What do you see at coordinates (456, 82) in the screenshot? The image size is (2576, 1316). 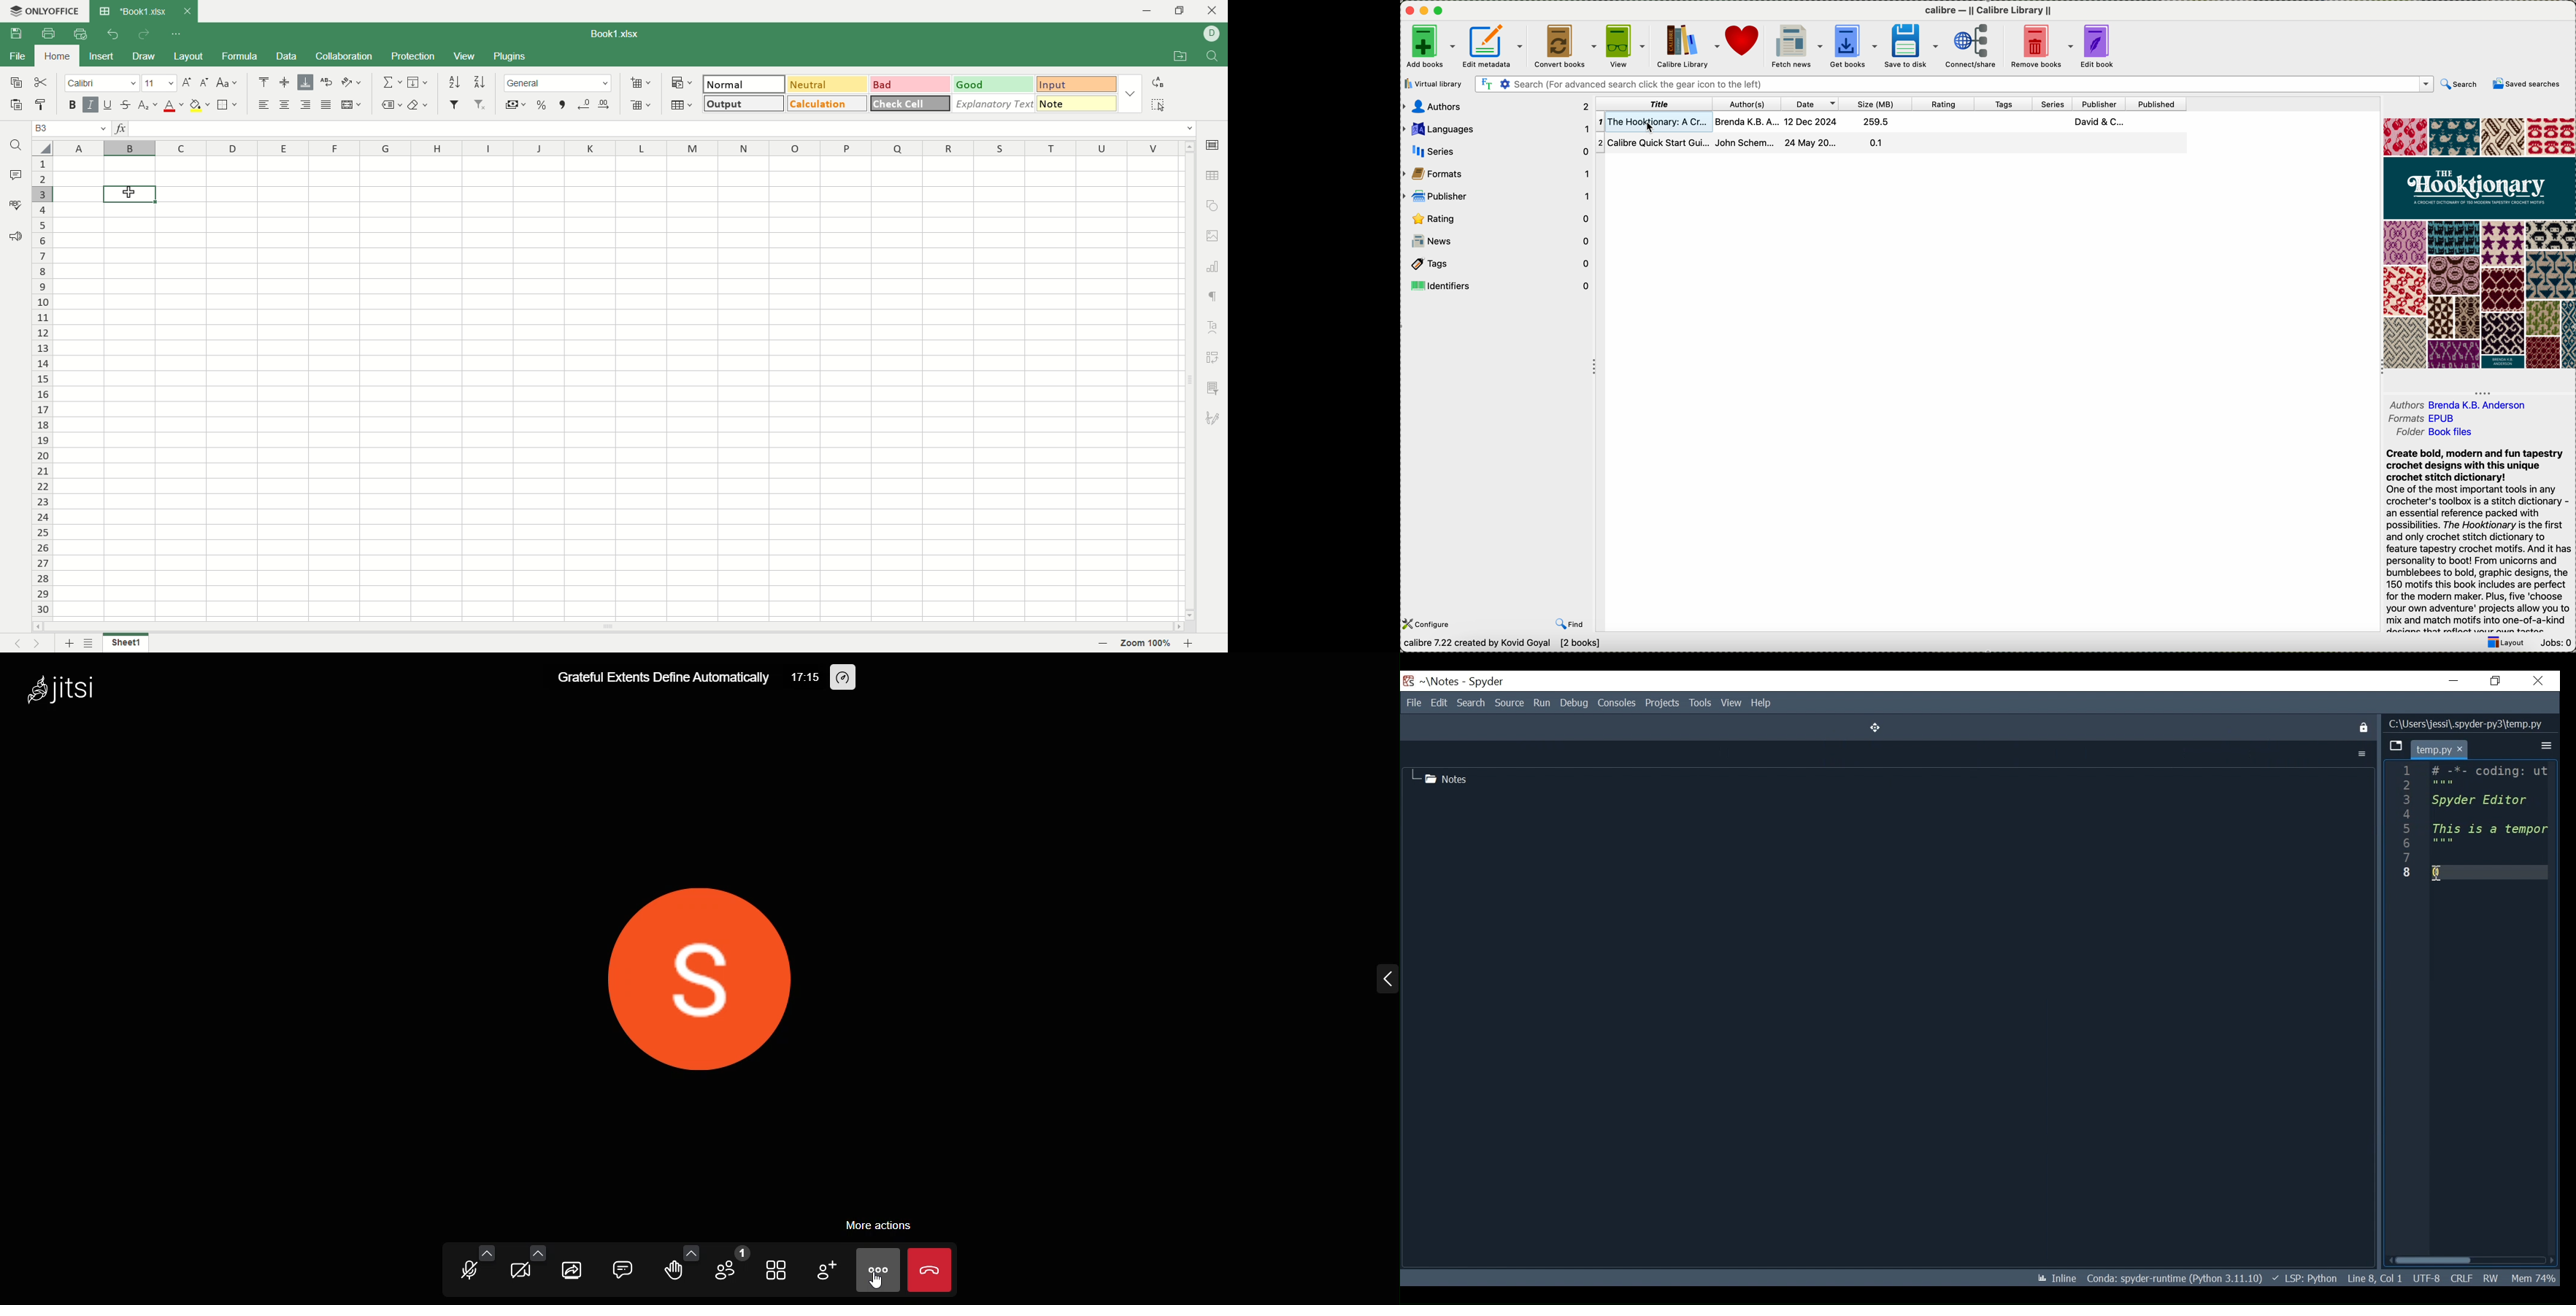 I see `sort ascending` at bounding box center [456, 82].